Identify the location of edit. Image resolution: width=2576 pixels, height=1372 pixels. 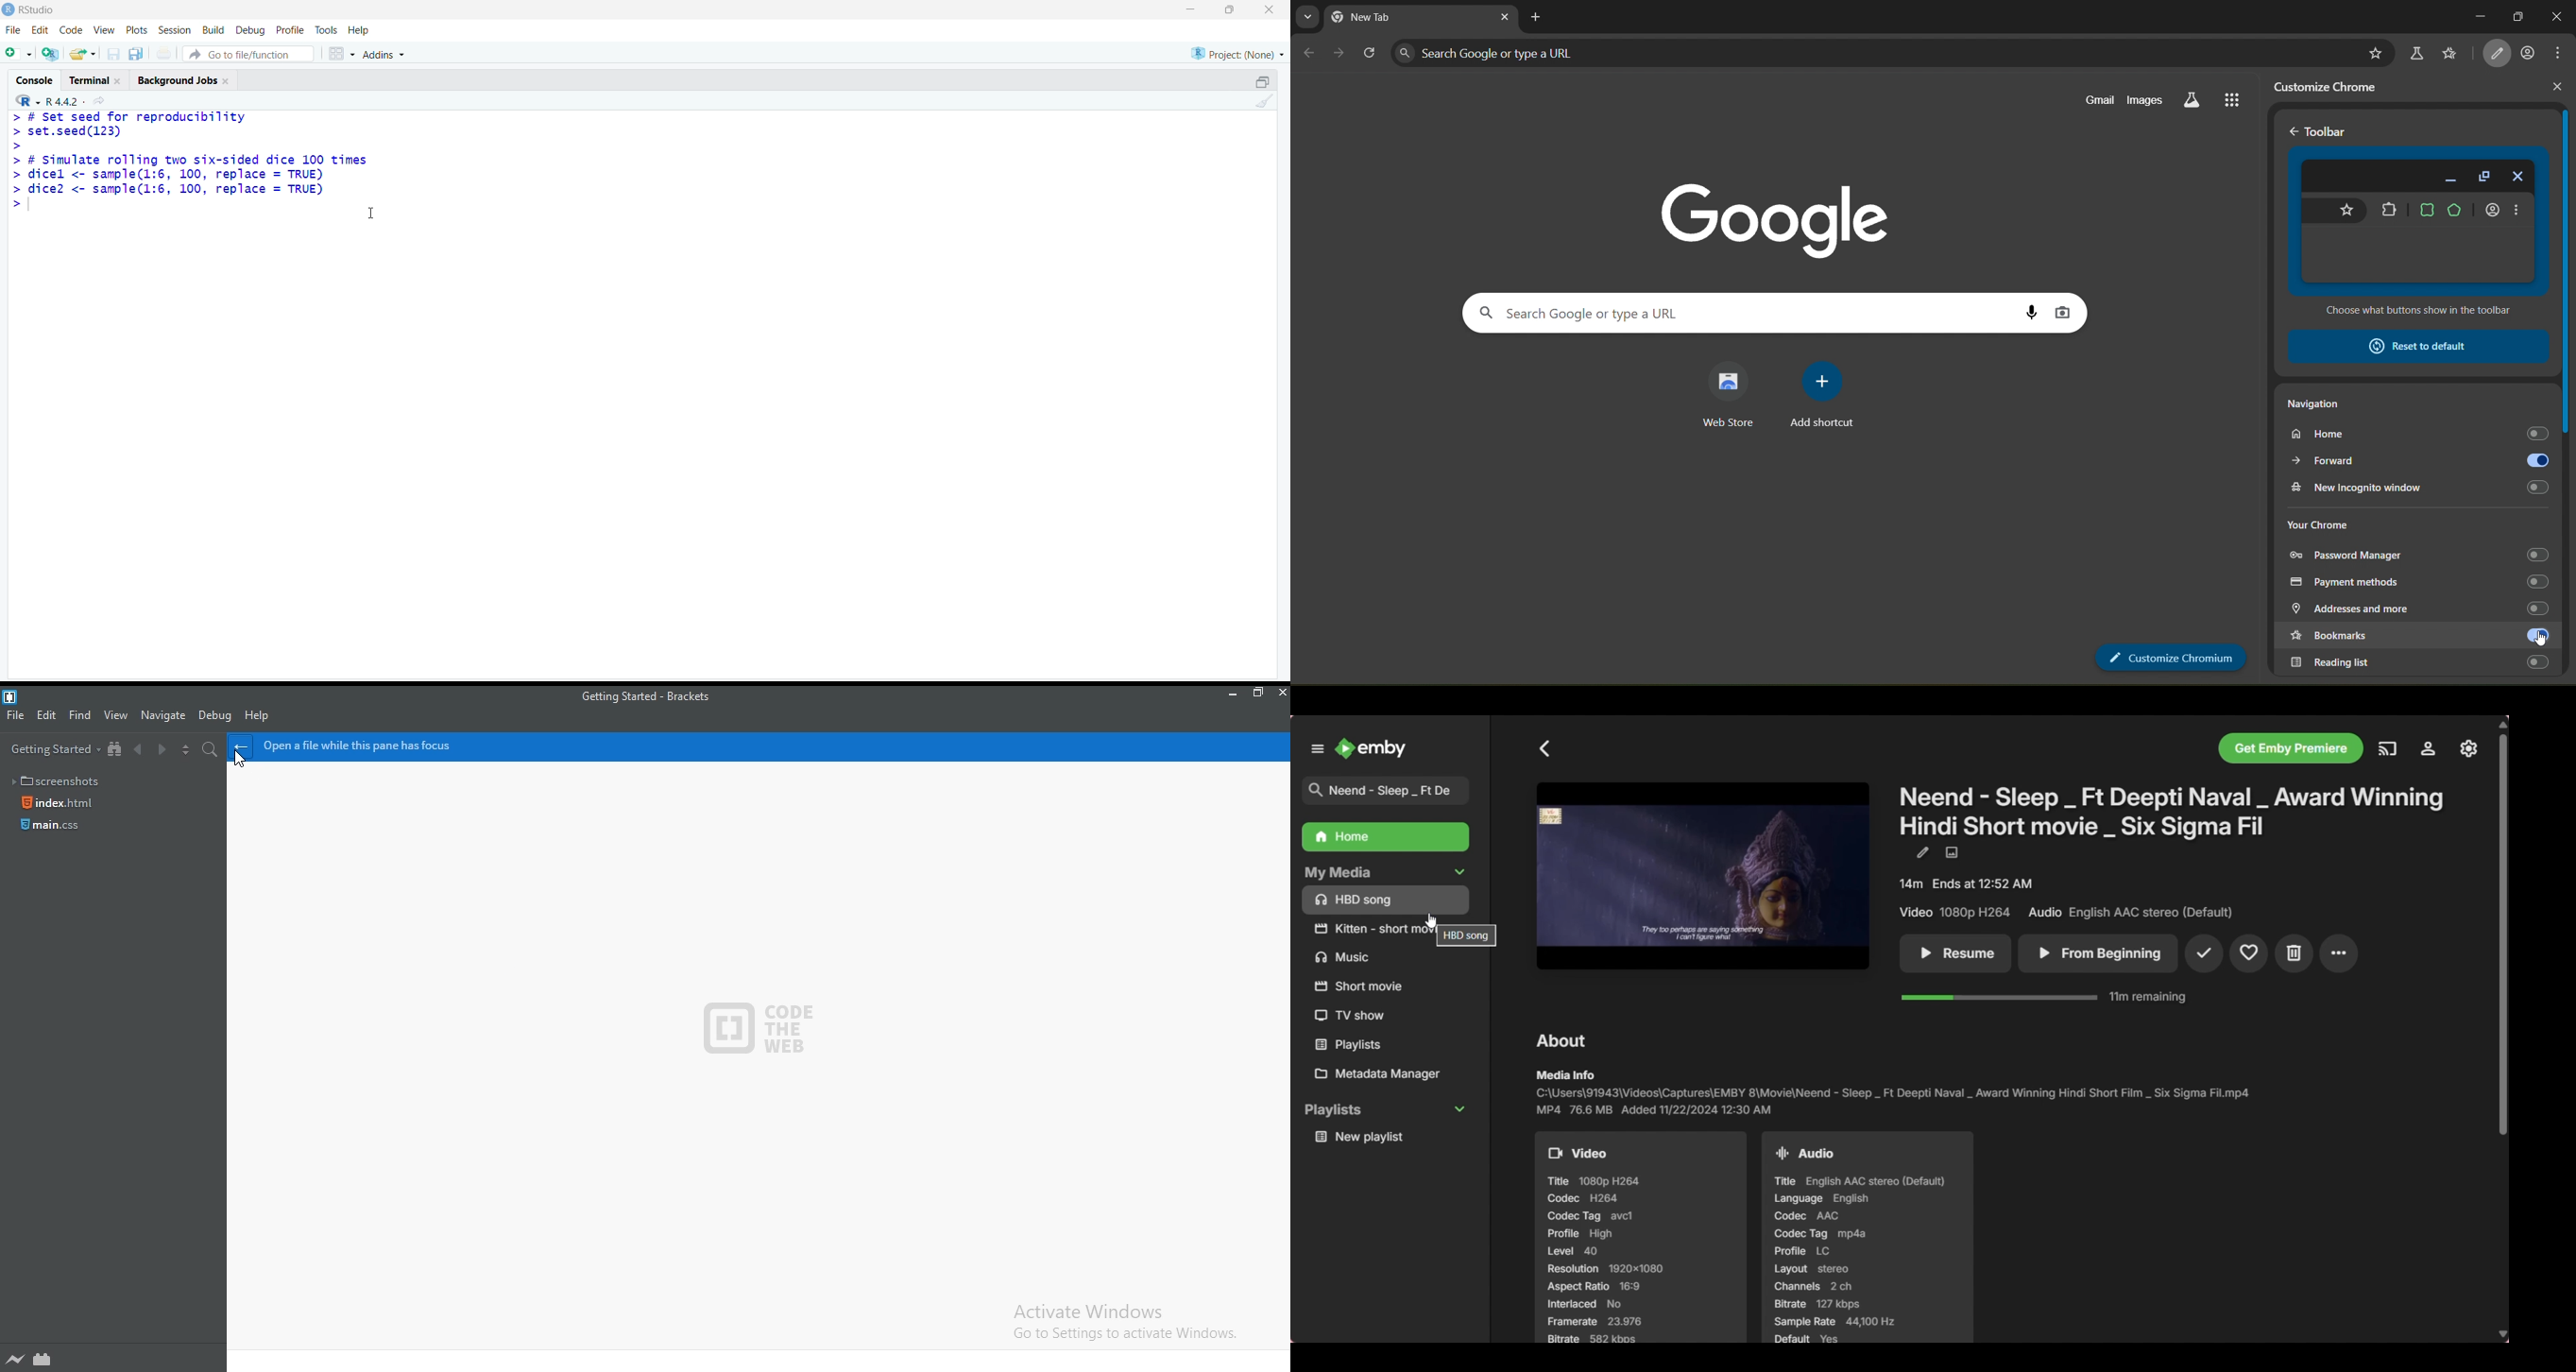
(40, 30).